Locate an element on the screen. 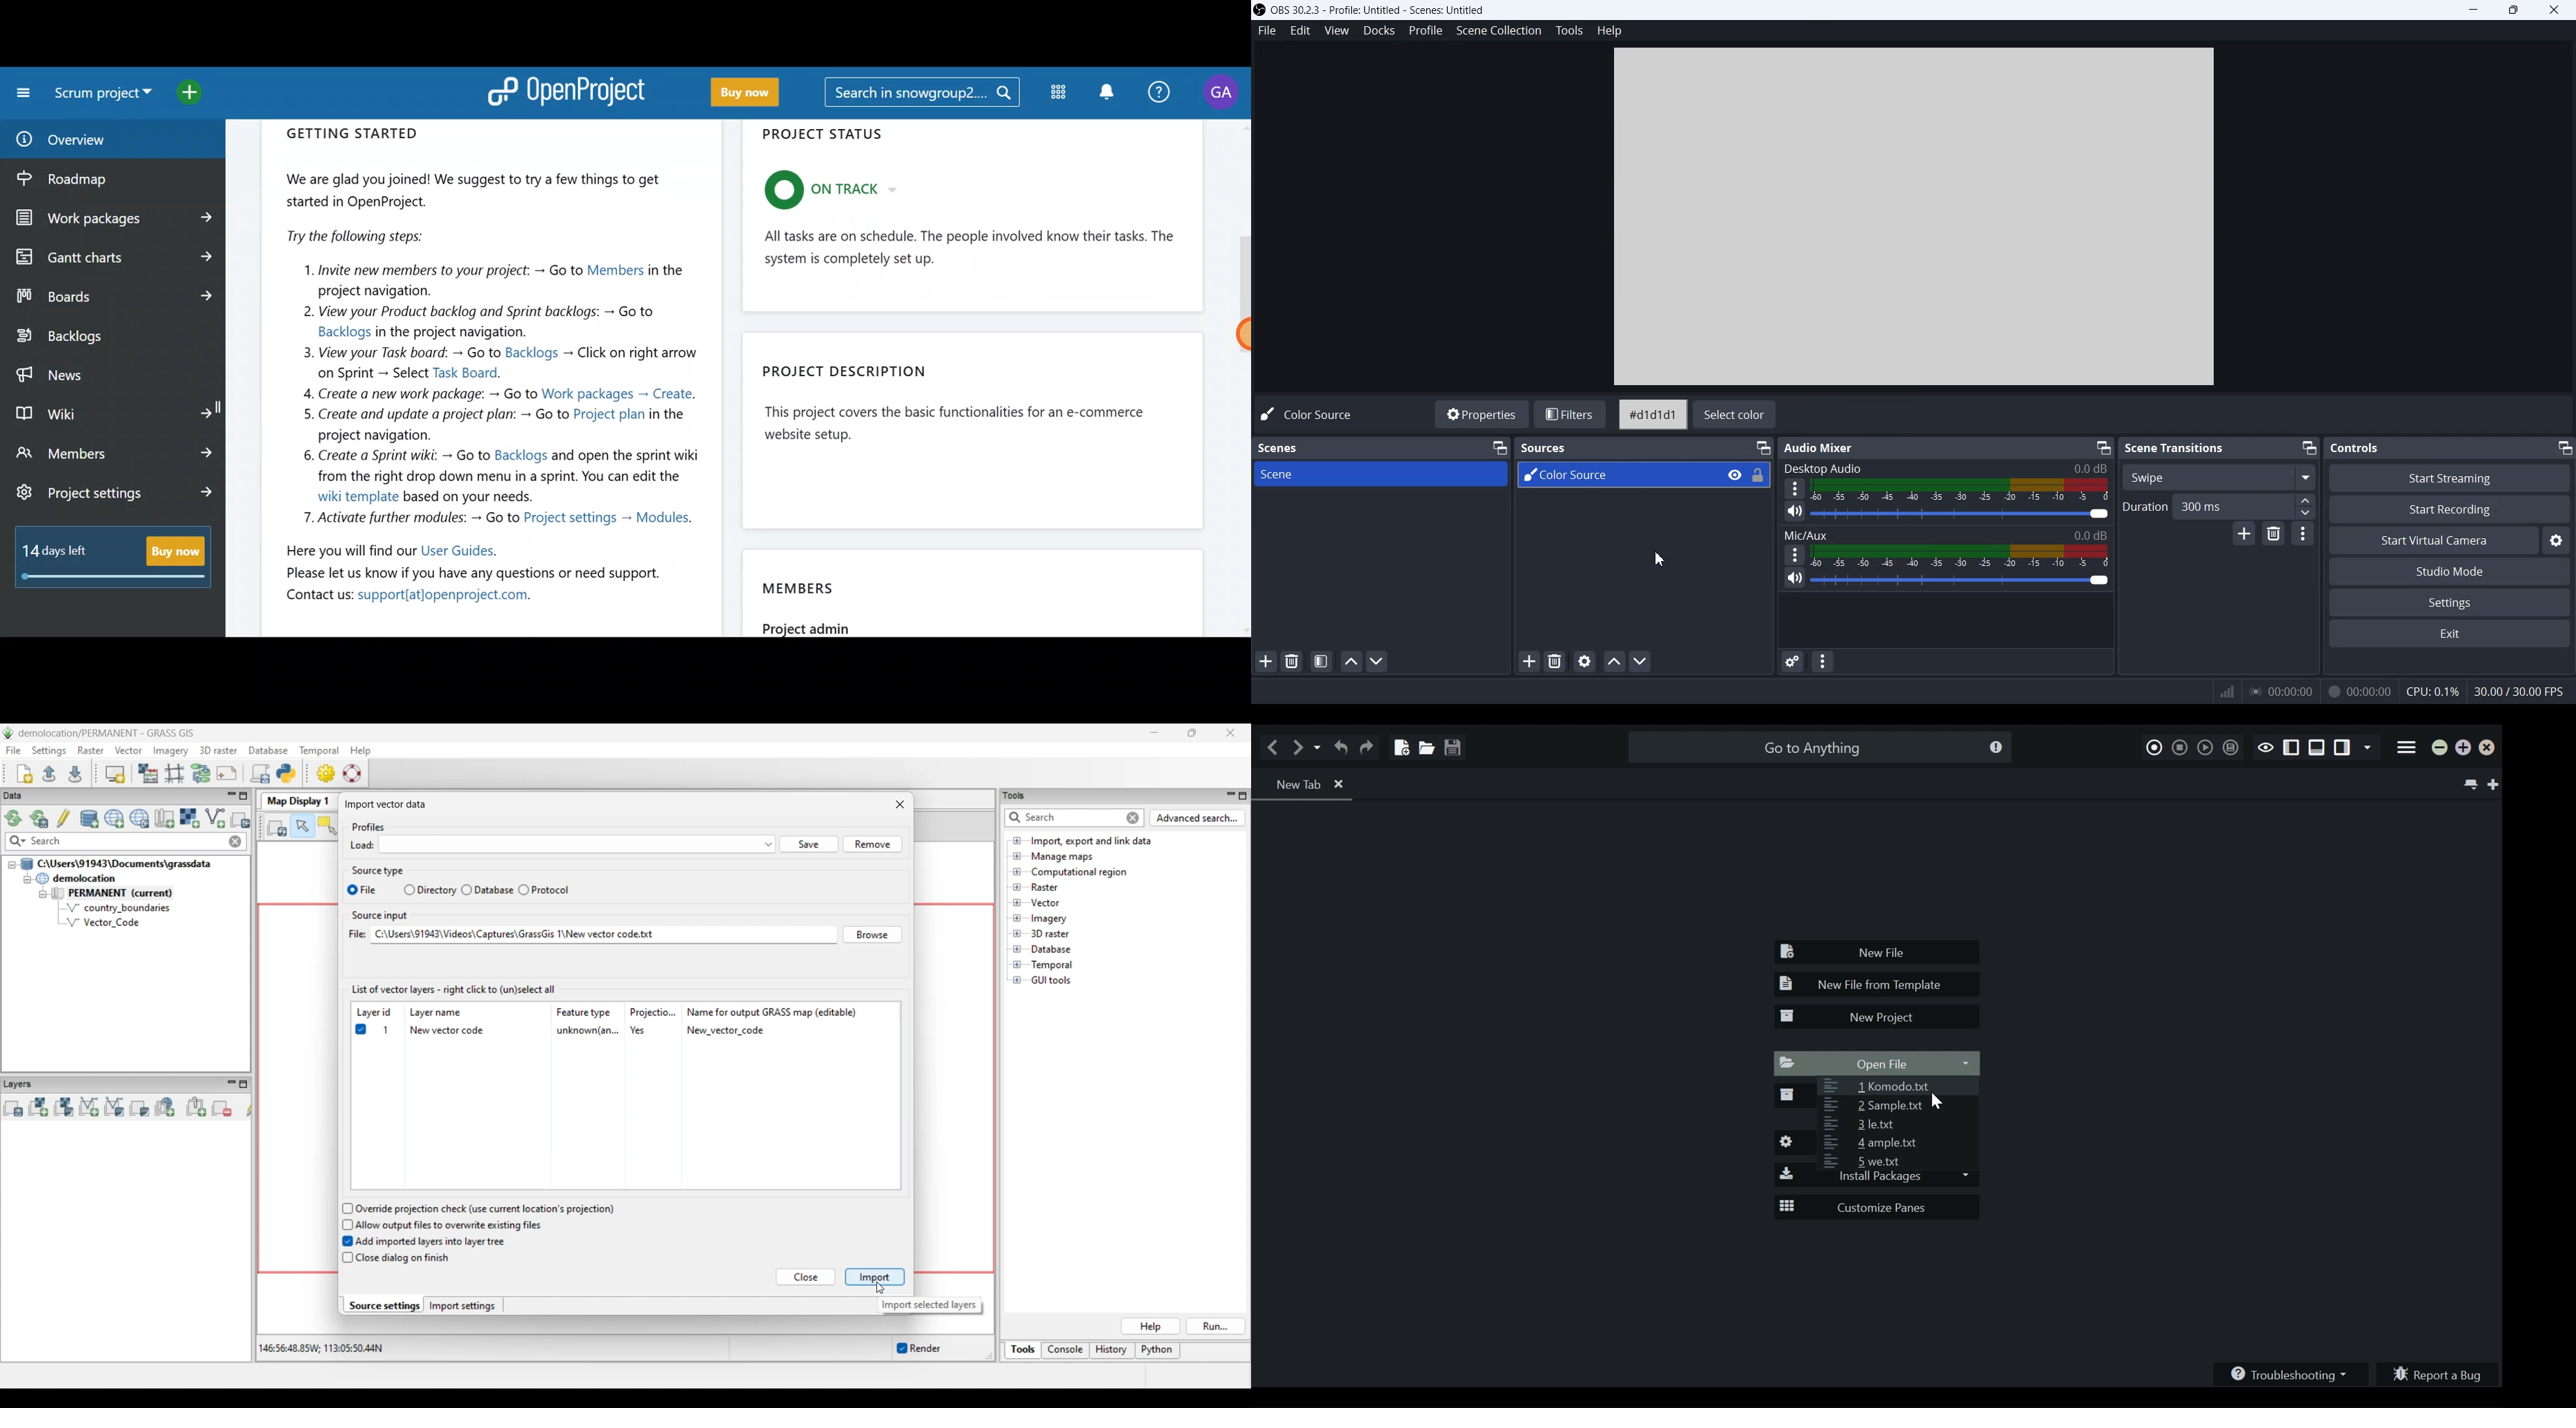  Add Scene is located at coordinates (1266, 661).